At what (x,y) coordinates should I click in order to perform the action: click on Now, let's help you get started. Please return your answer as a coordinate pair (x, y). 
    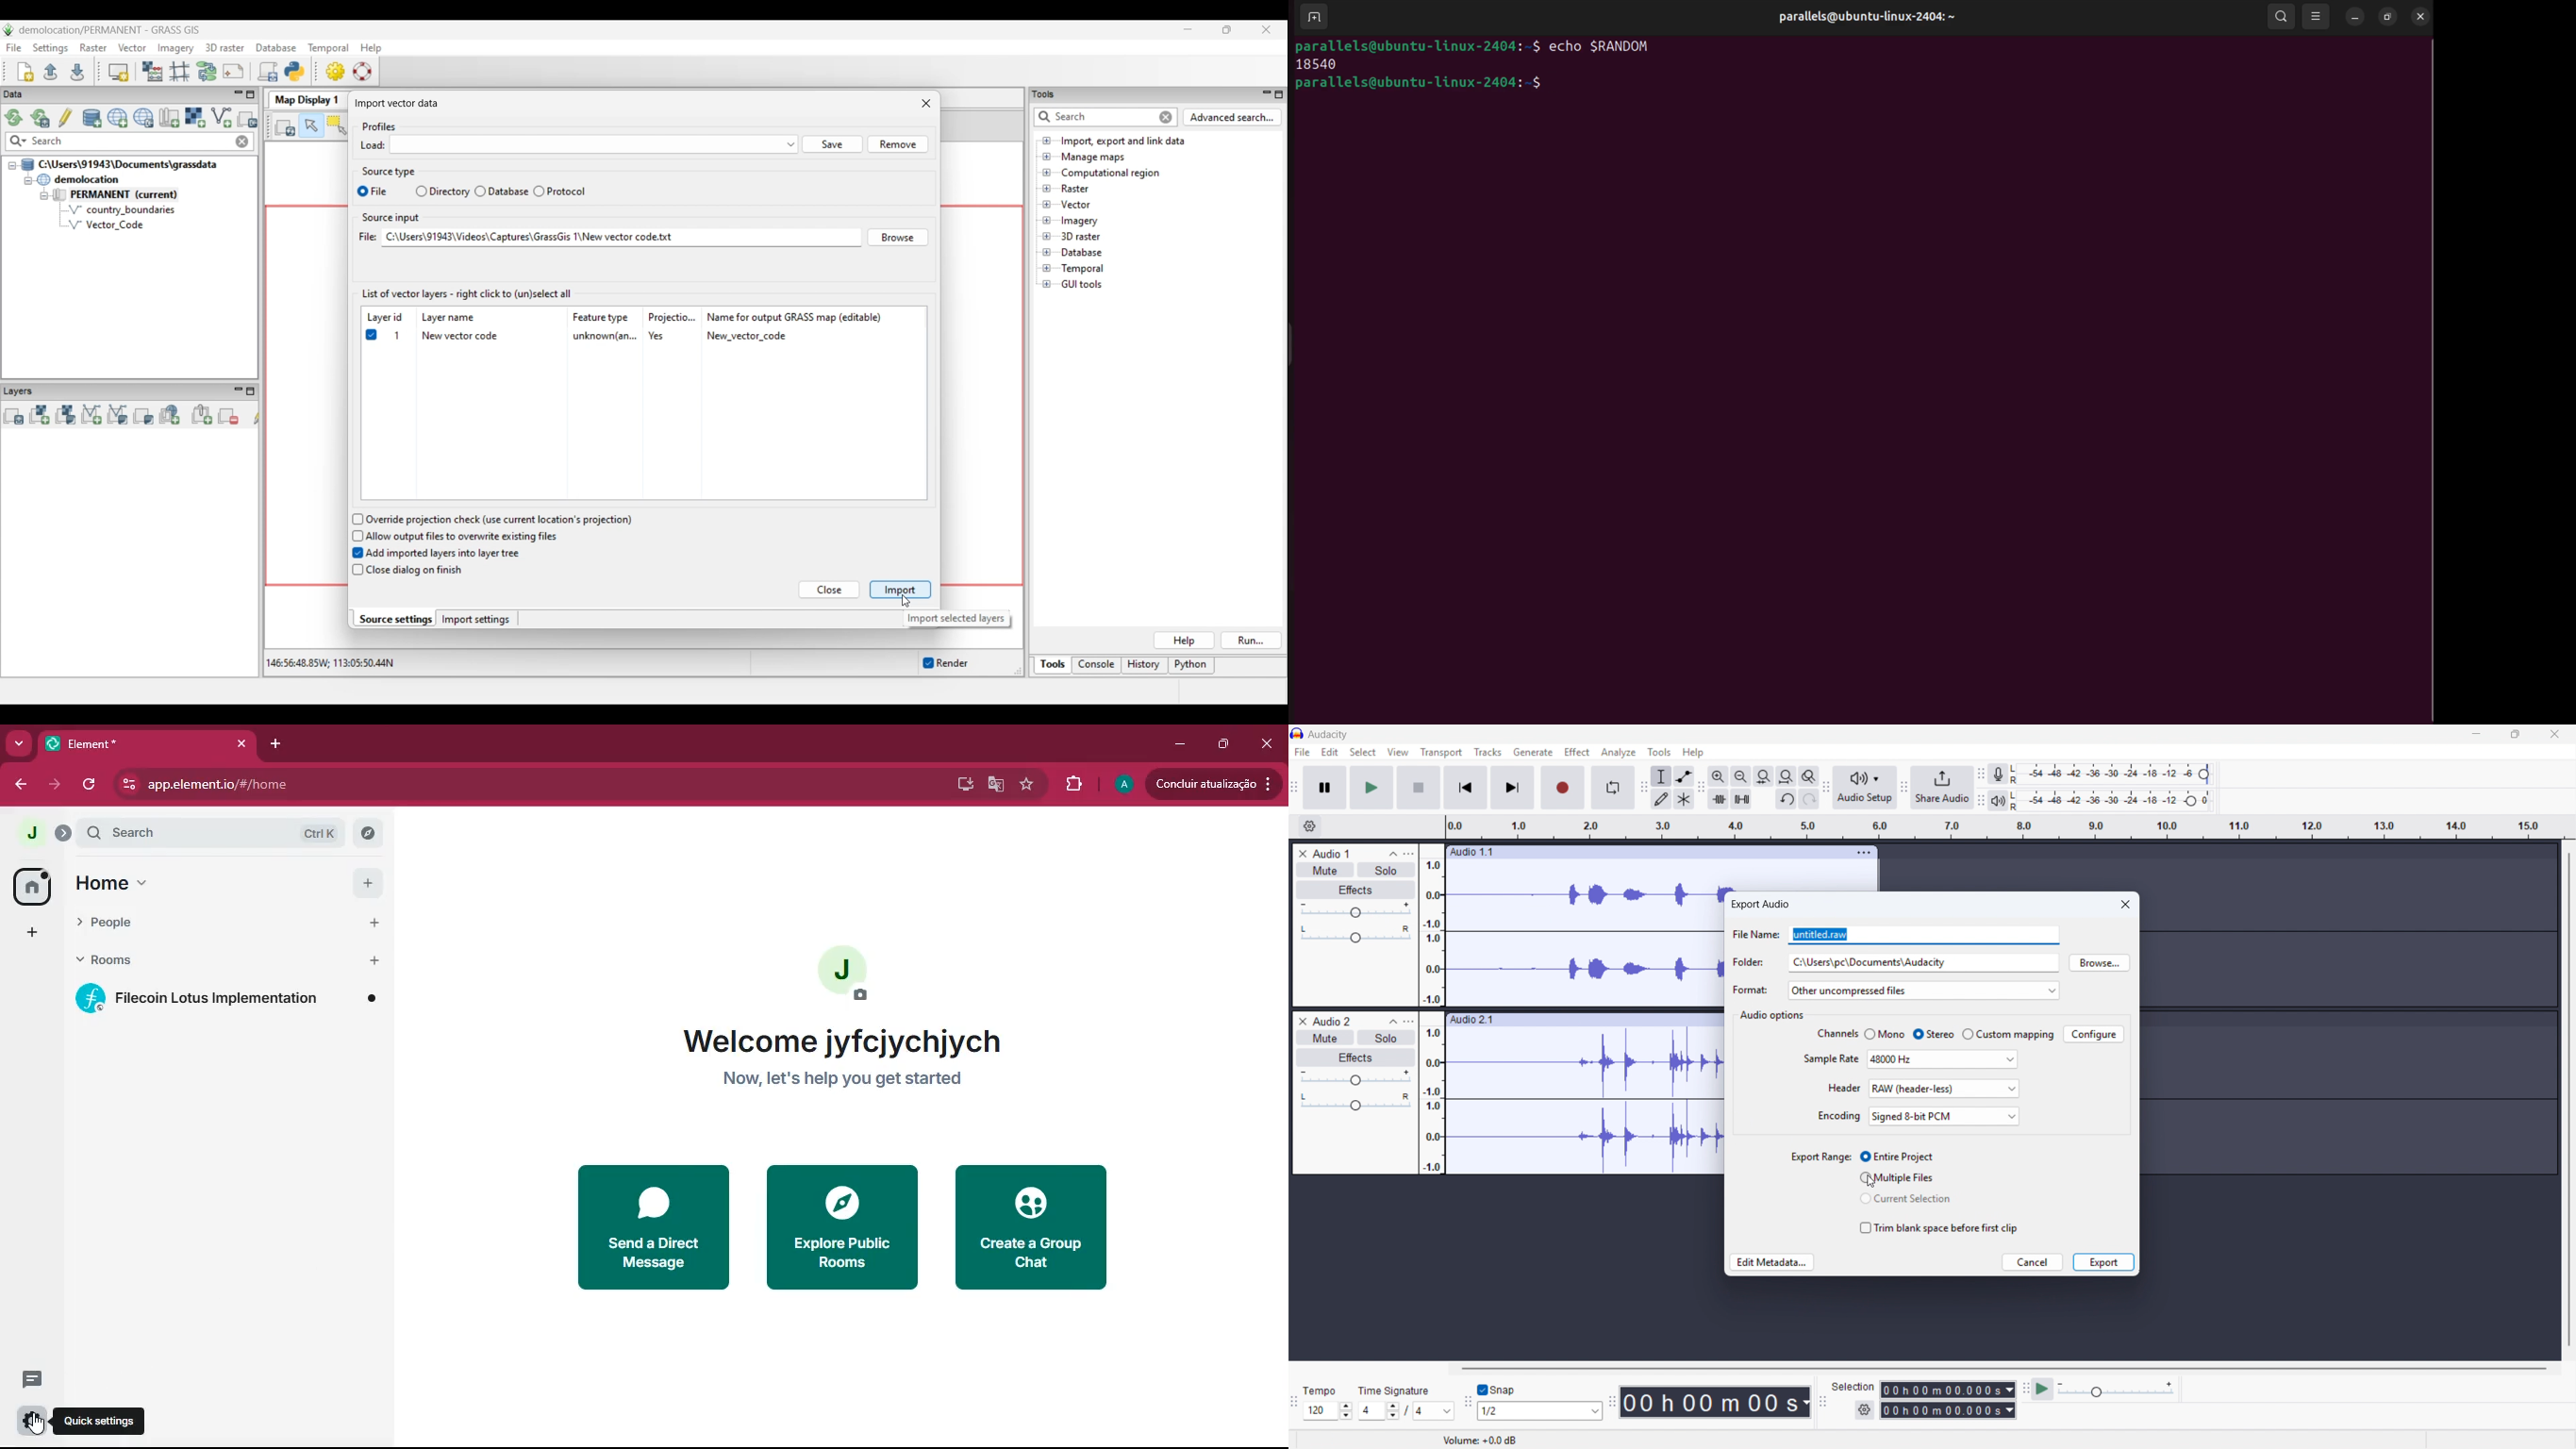
    Looking at the image, I should click on (843, 1082).